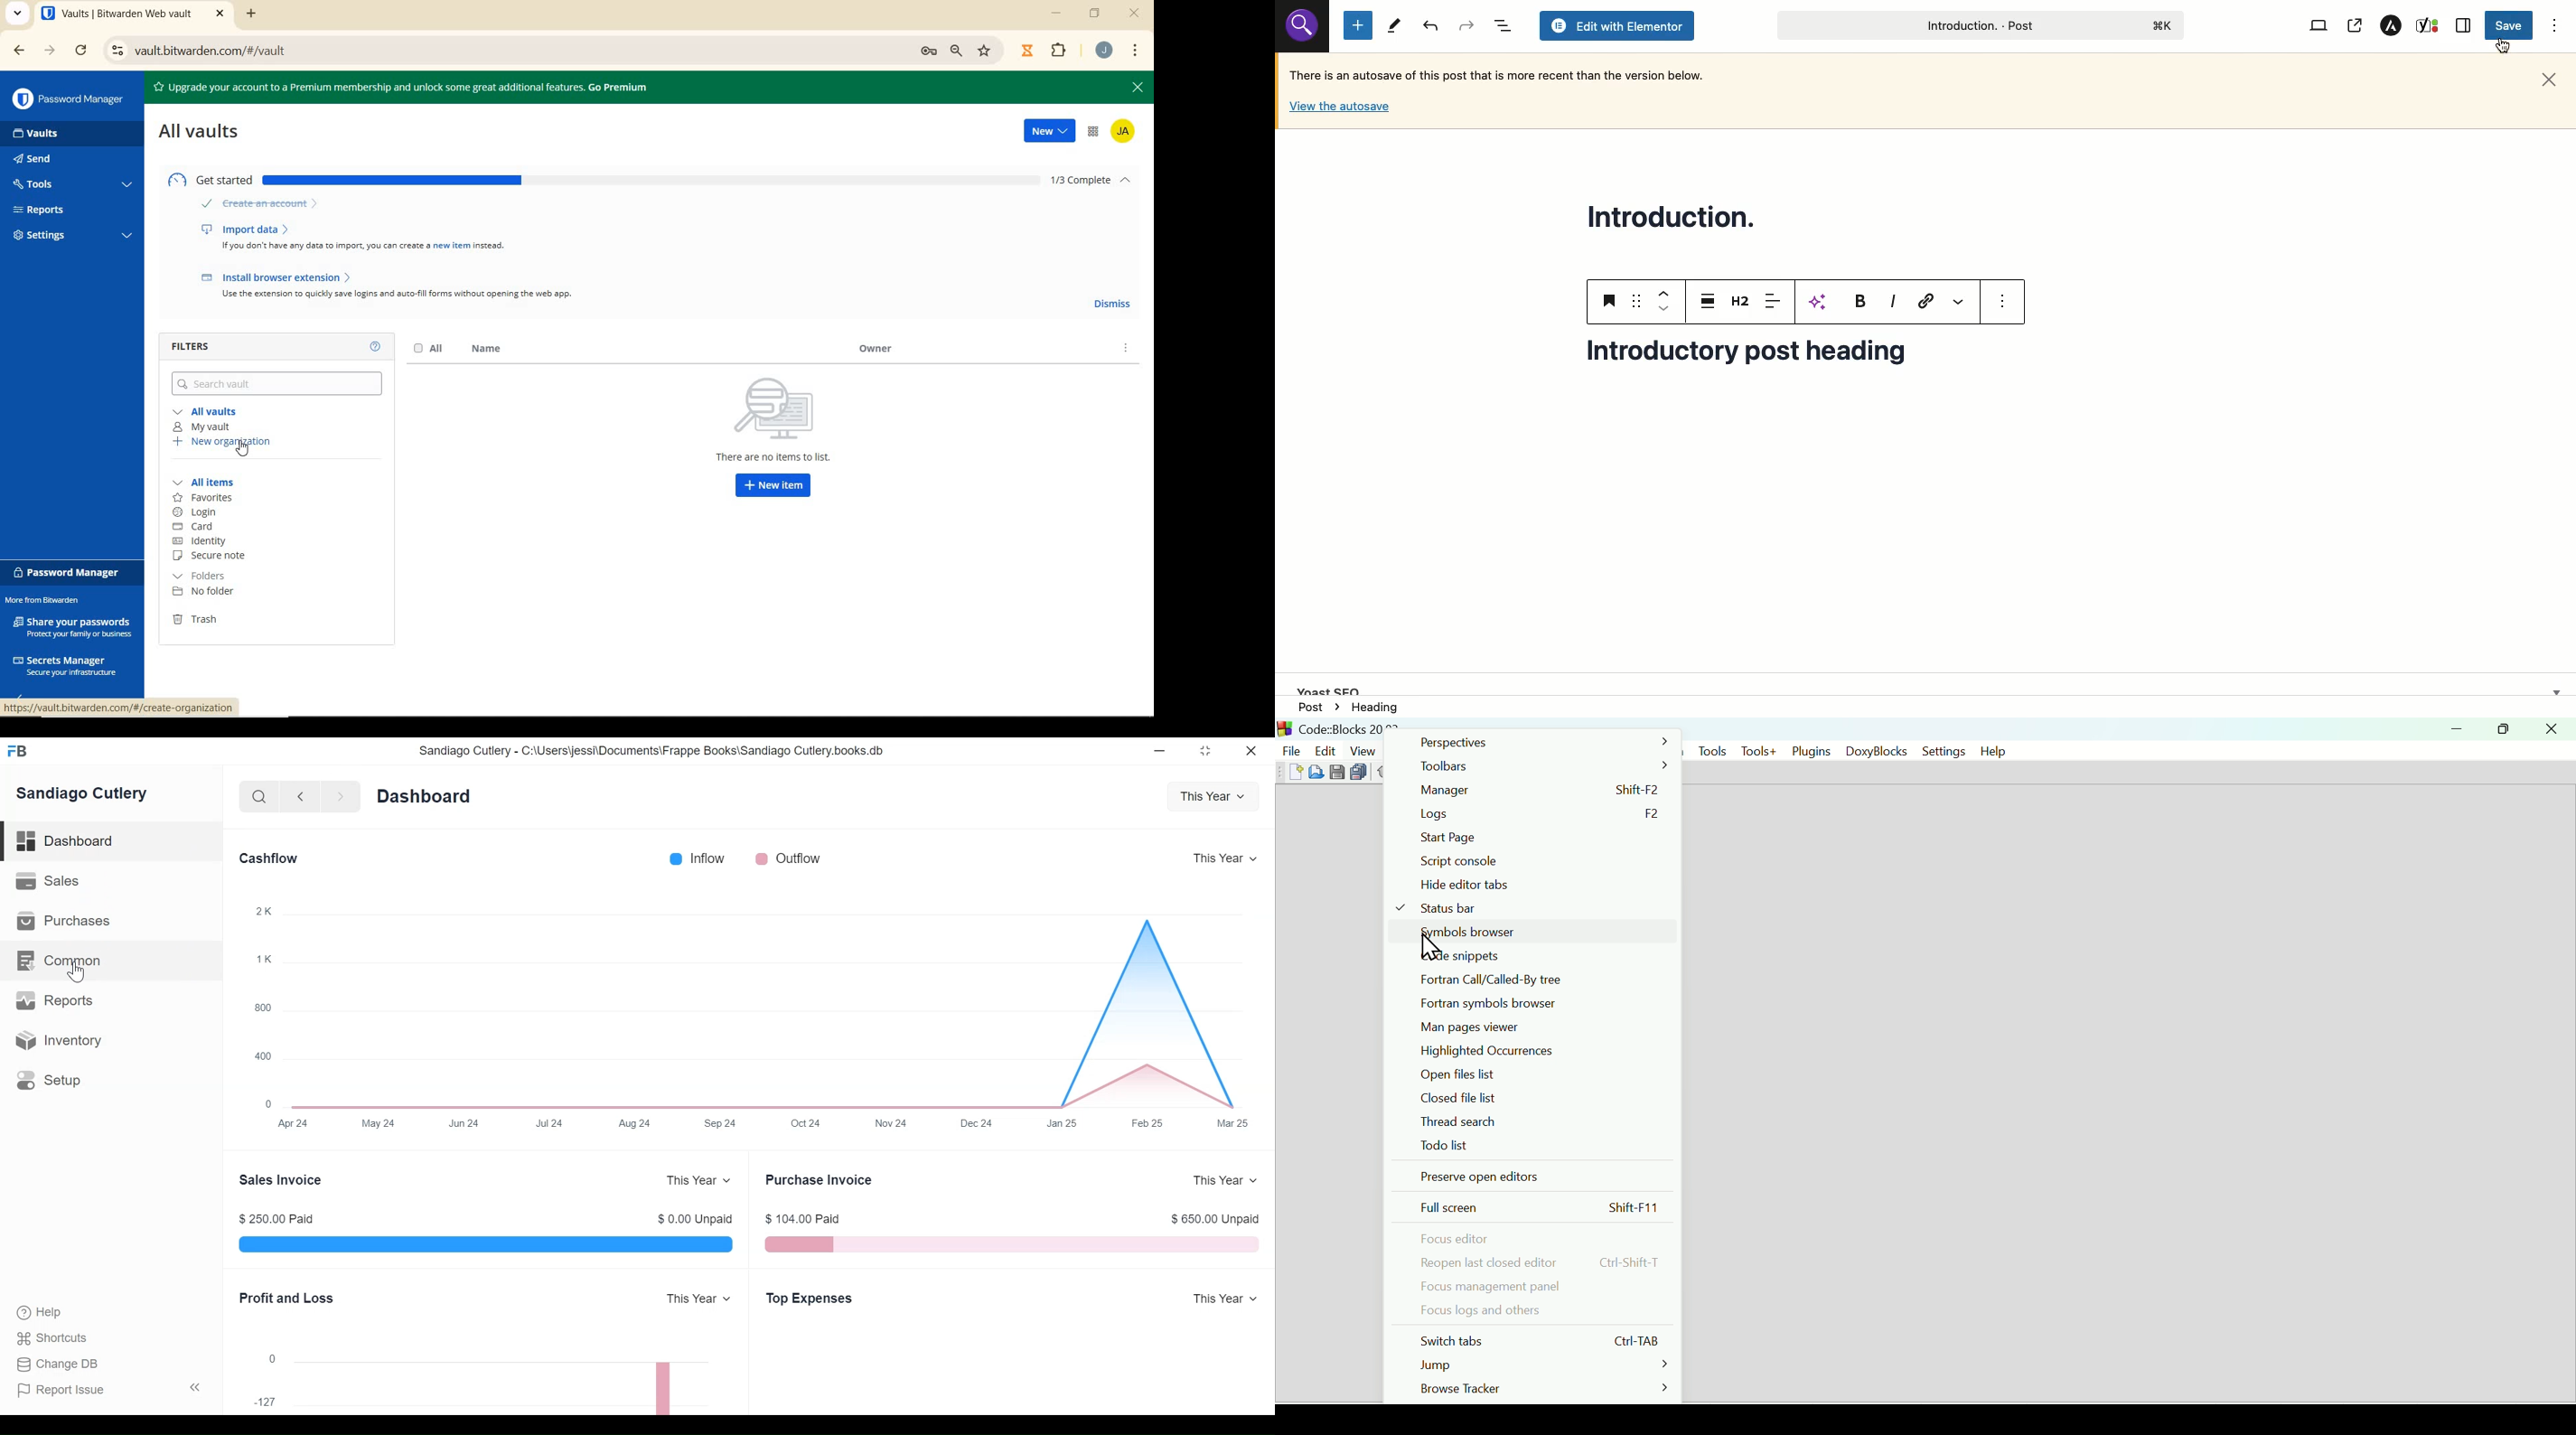 The width and height of the screenshot is (2576, 1456). What do you see at coordinates (1961, 302) in the screenshot?
I see `More` at bounding box center [1961, 302].